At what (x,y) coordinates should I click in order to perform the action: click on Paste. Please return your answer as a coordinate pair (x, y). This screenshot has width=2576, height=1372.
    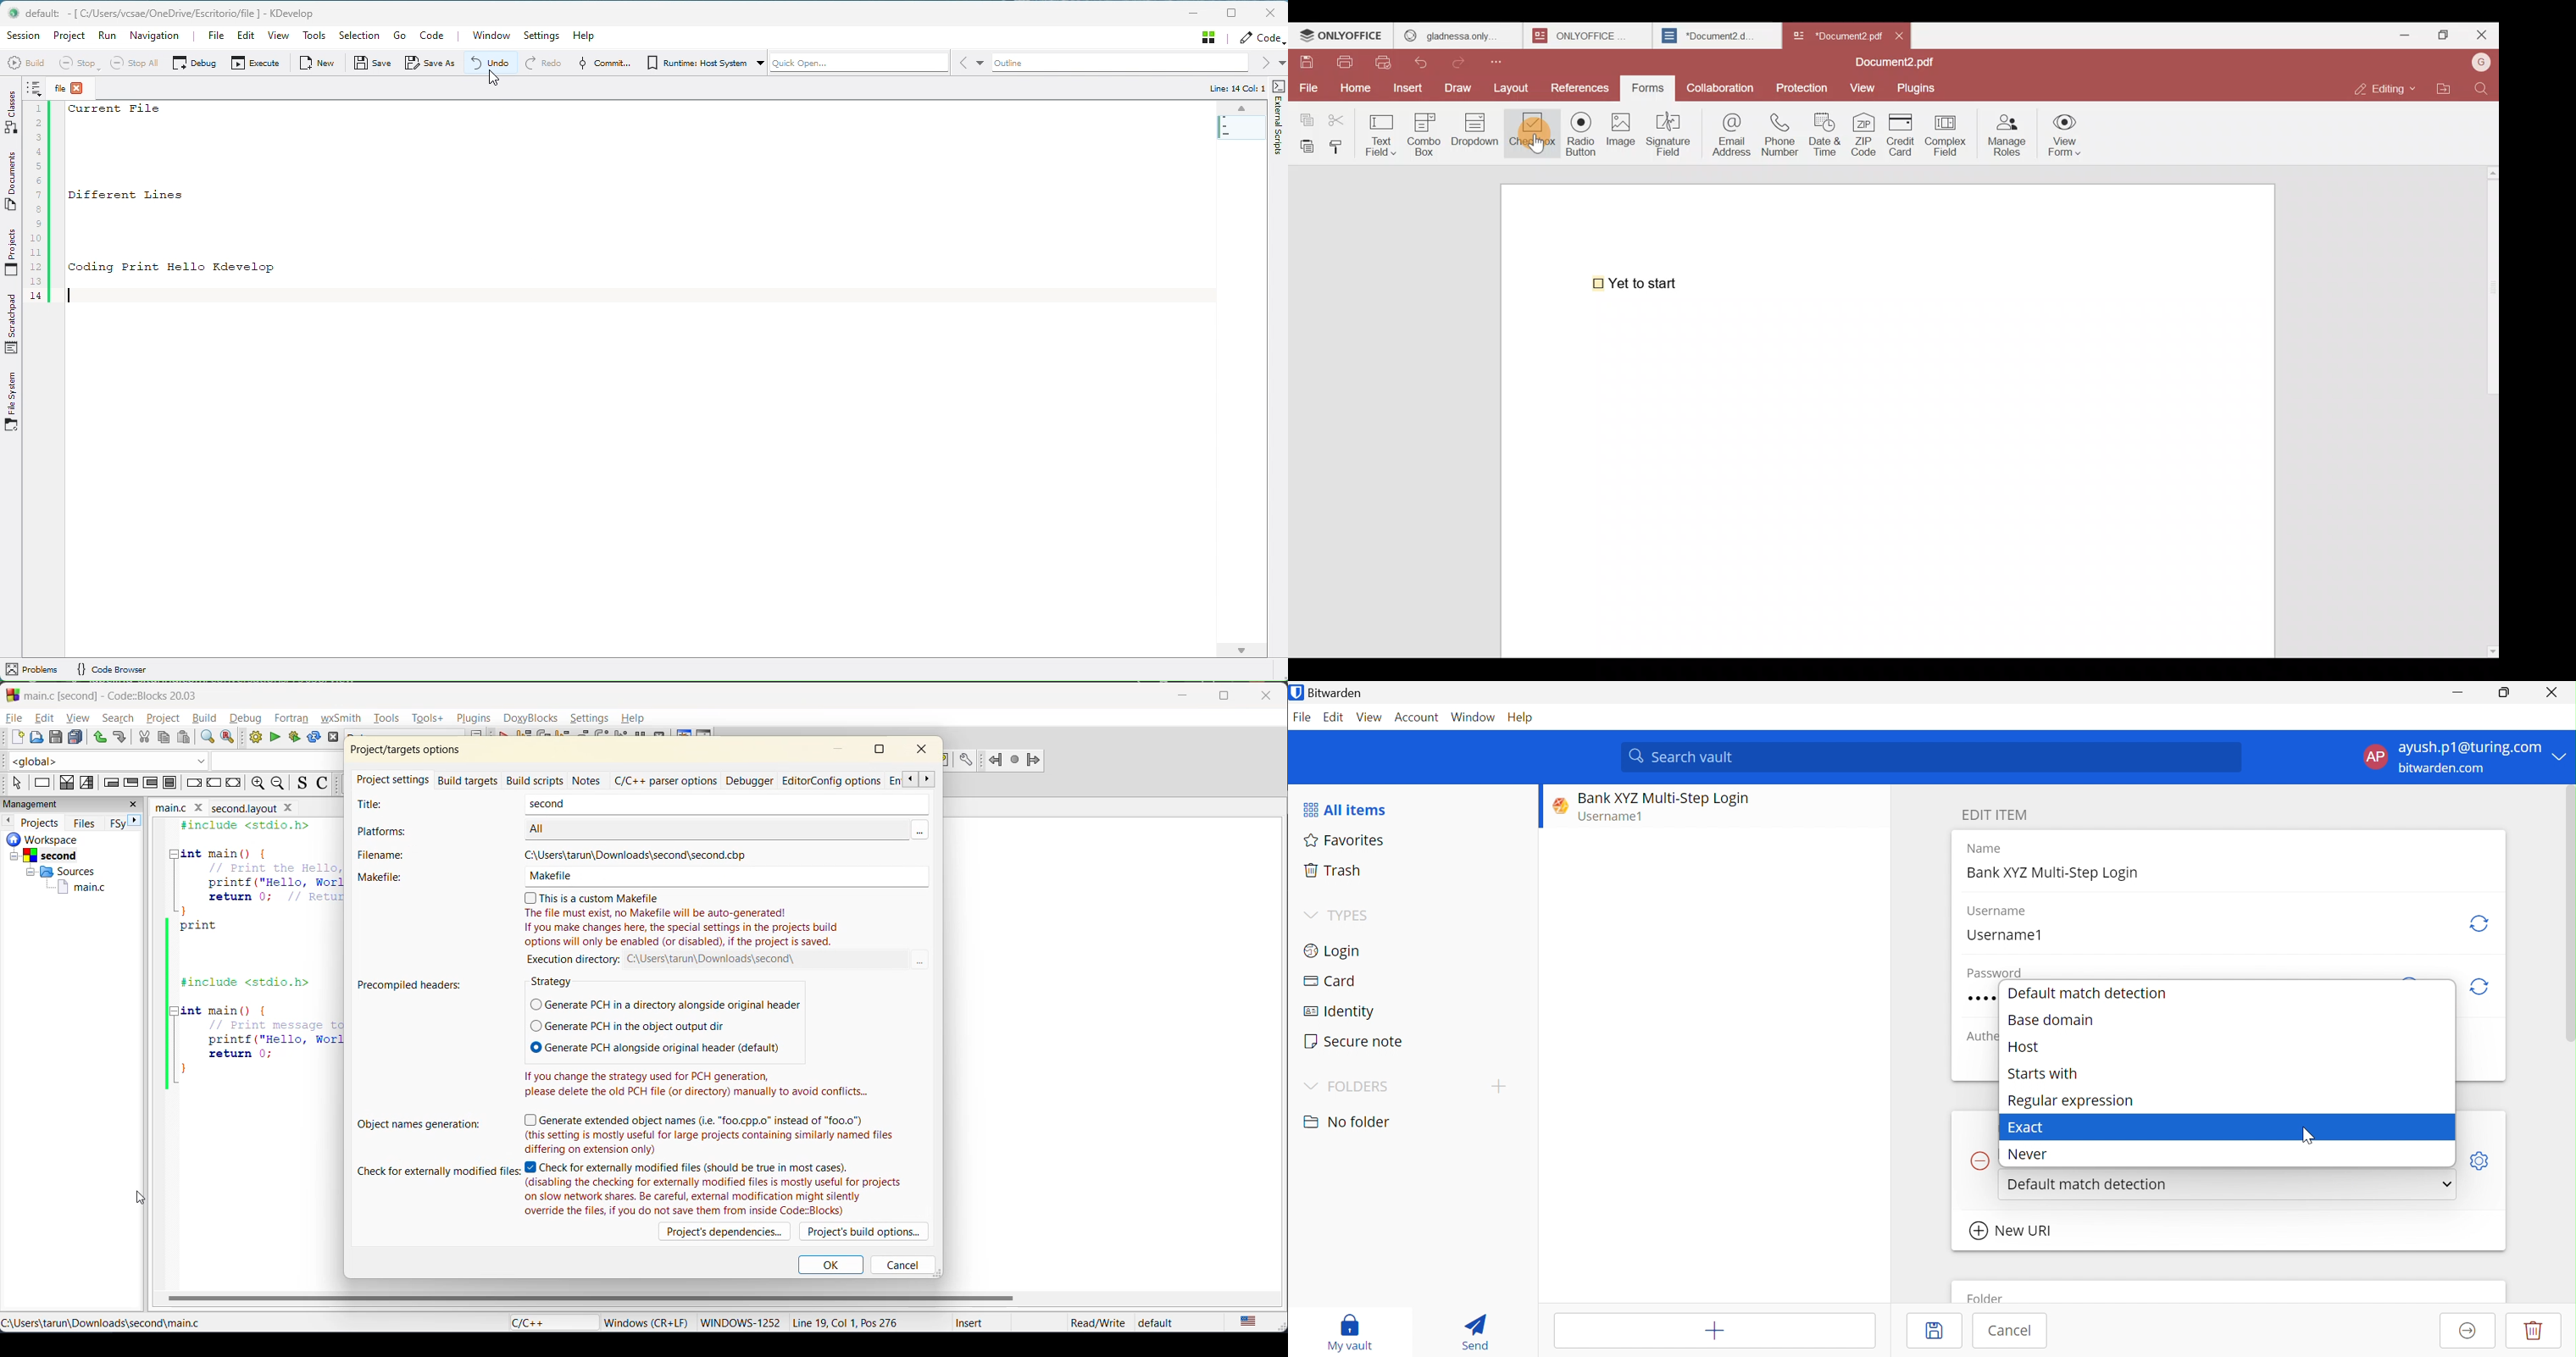
    Looking at the image, I should click on (1304, 145).